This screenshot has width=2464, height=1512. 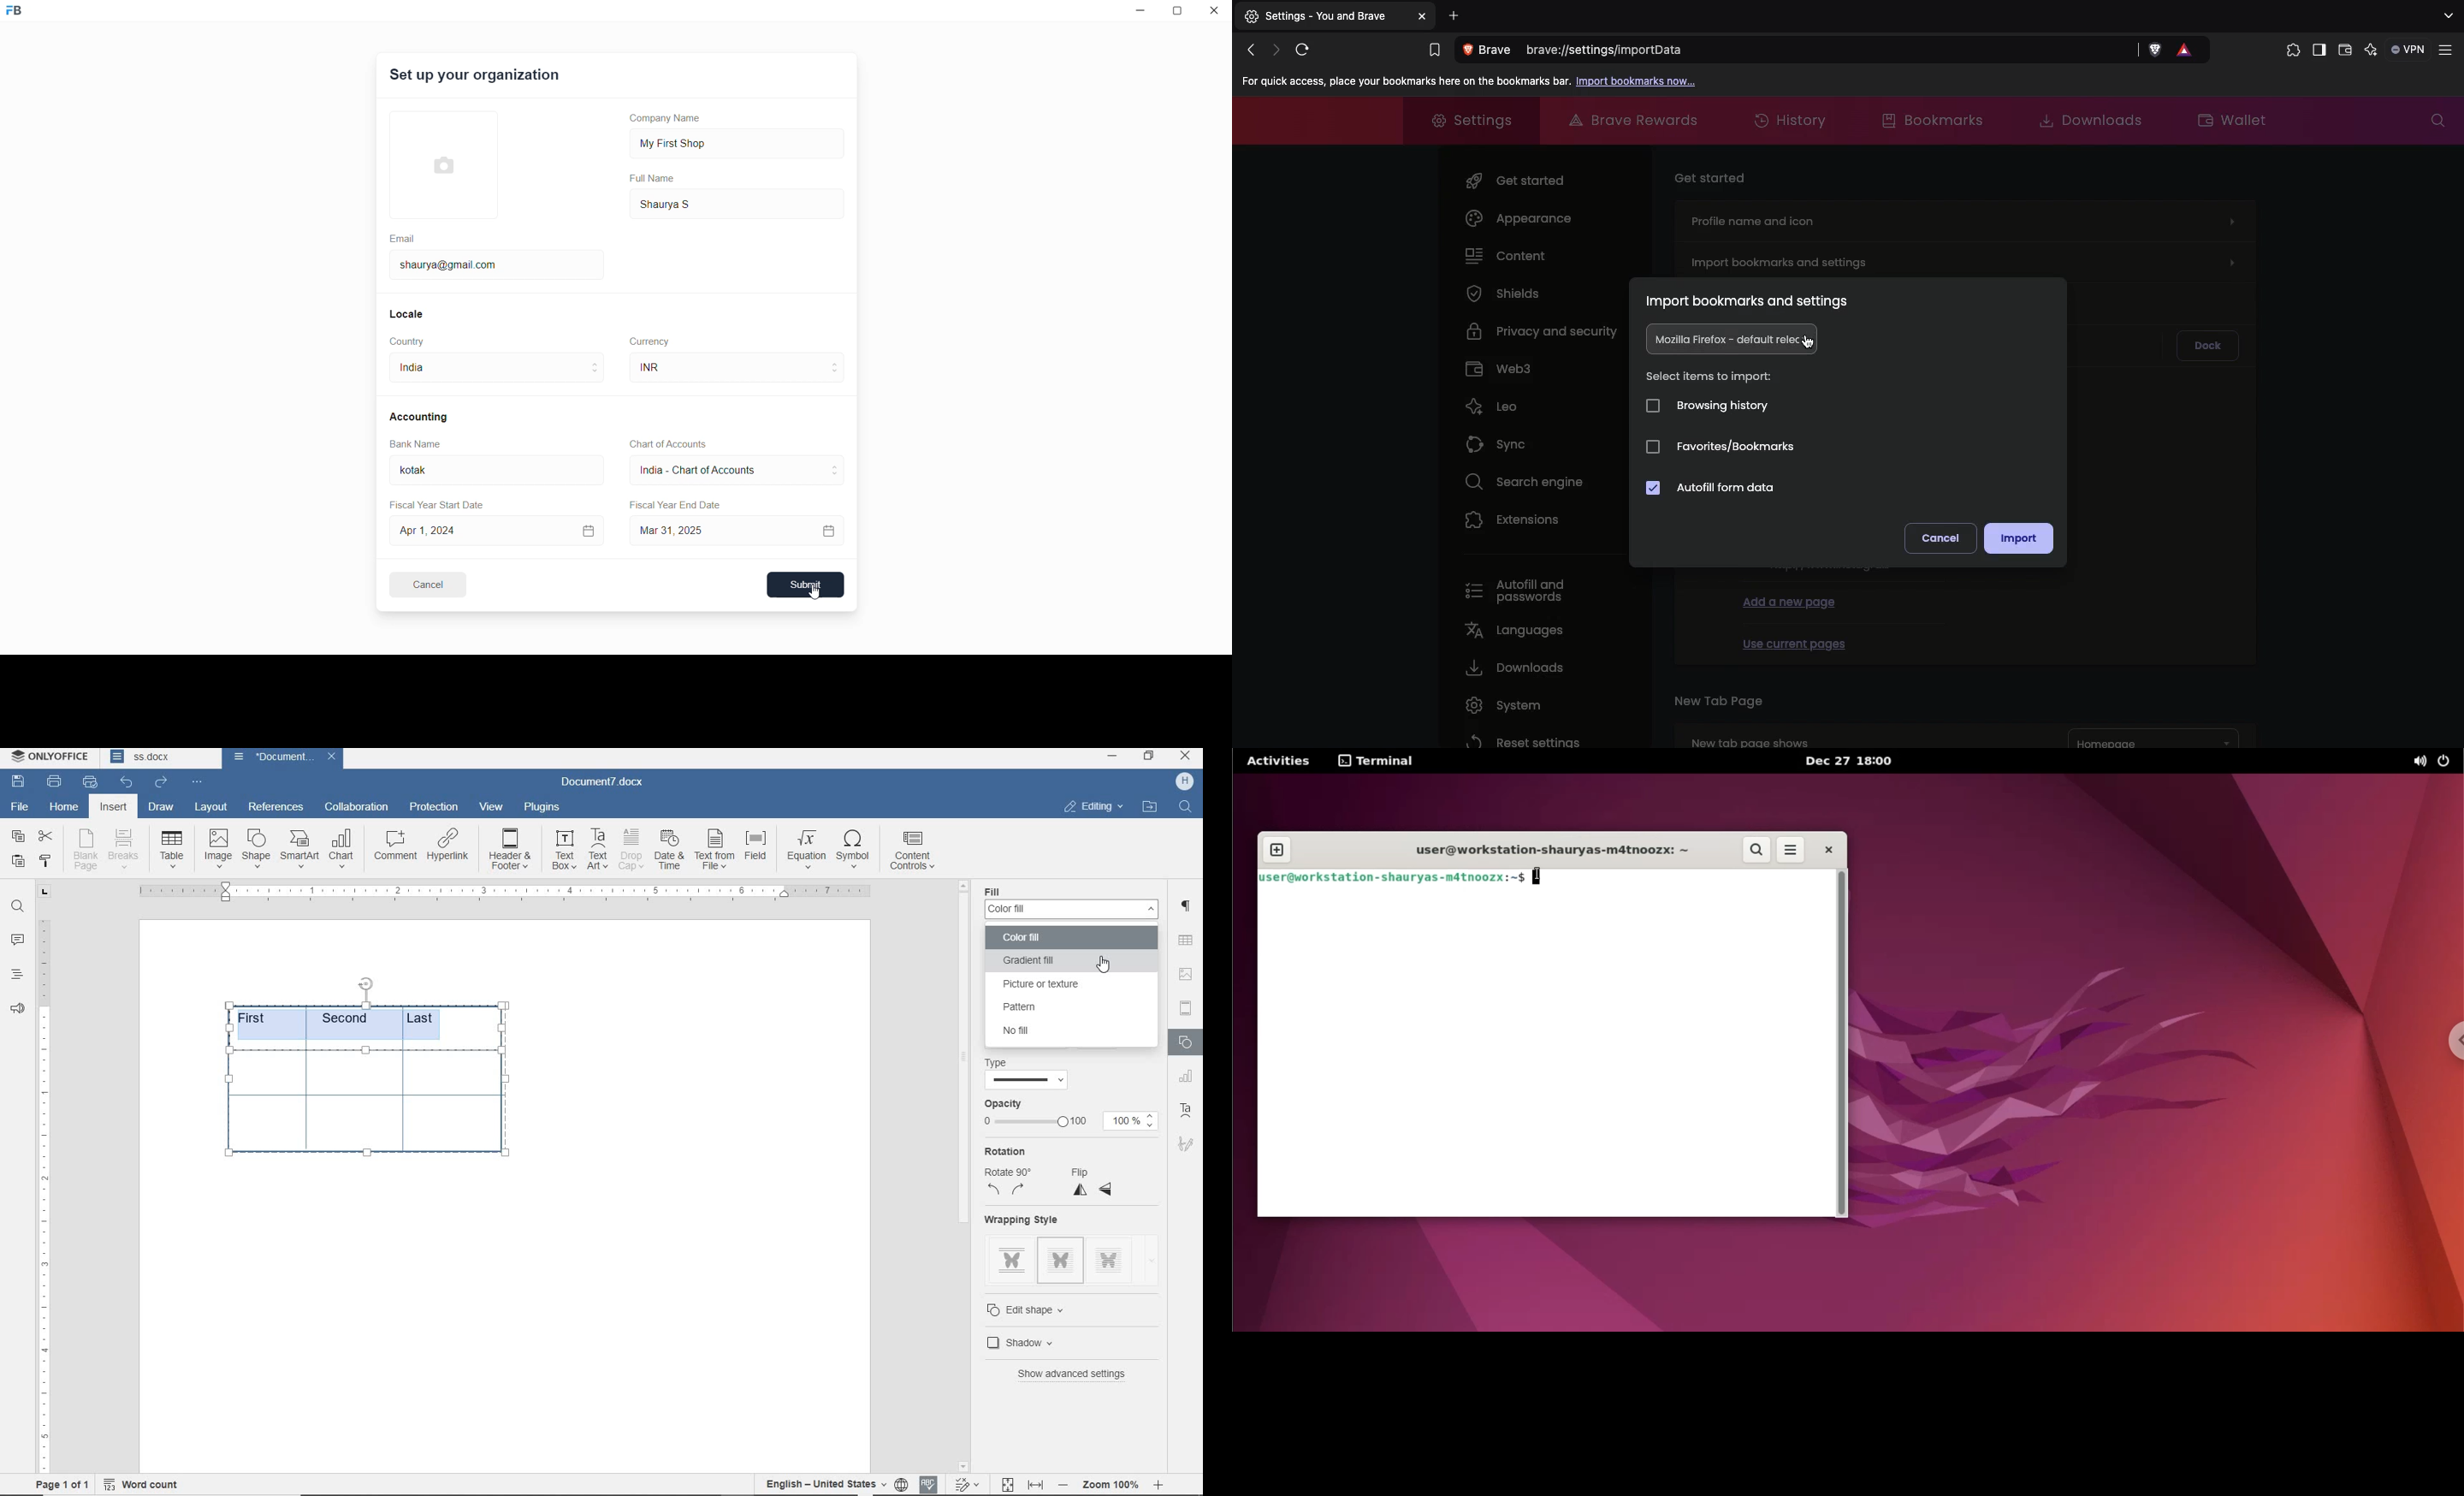 I want to click on Reset settings, so click(x=1520, y=739).